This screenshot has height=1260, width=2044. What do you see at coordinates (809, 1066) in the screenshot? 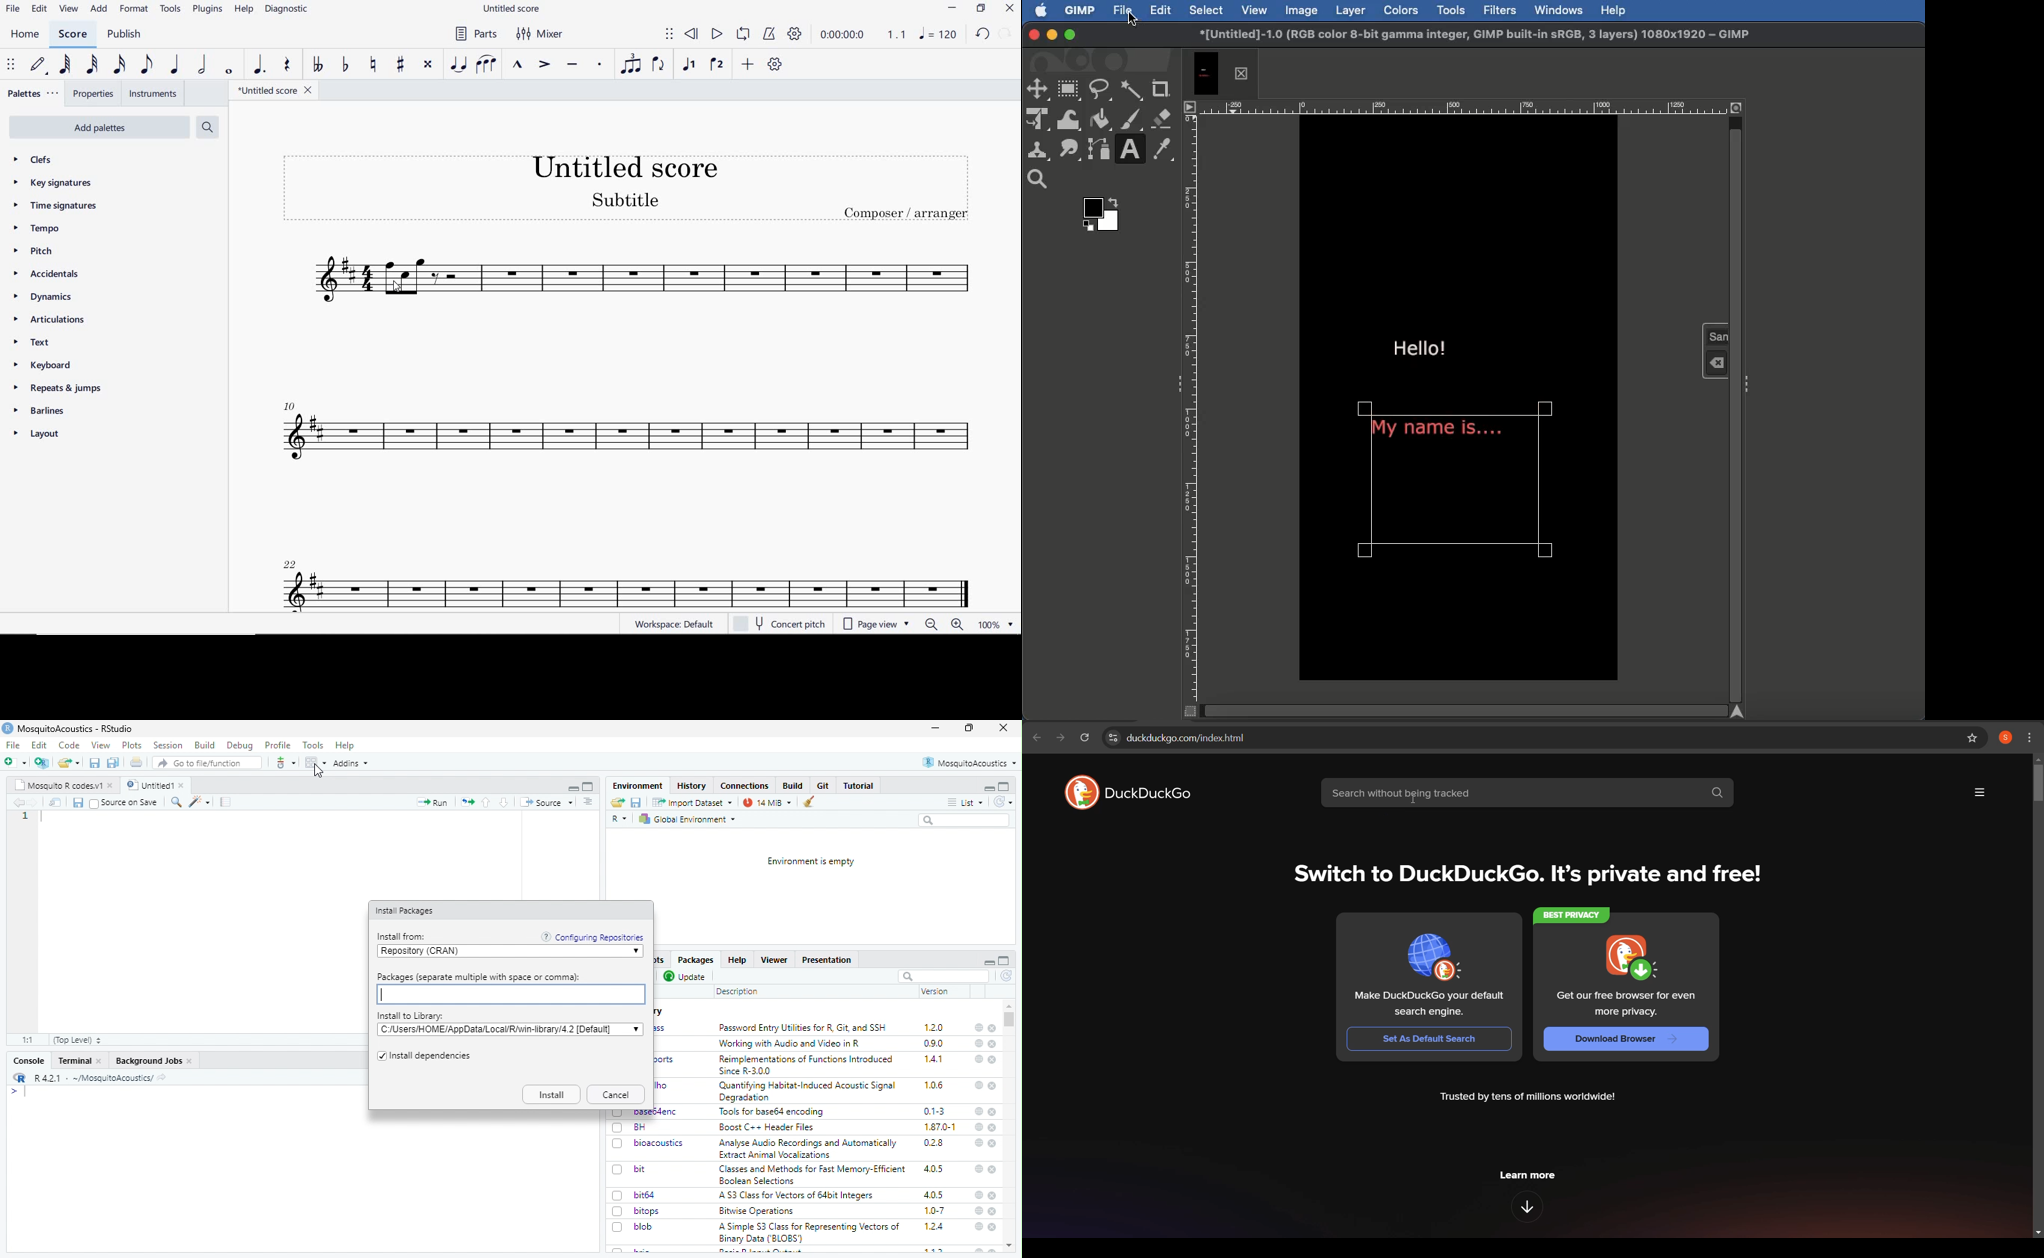
I see `Reimplementations of Functions Introduced
Since R-3.0.0` at bounding box center [809, 1066].